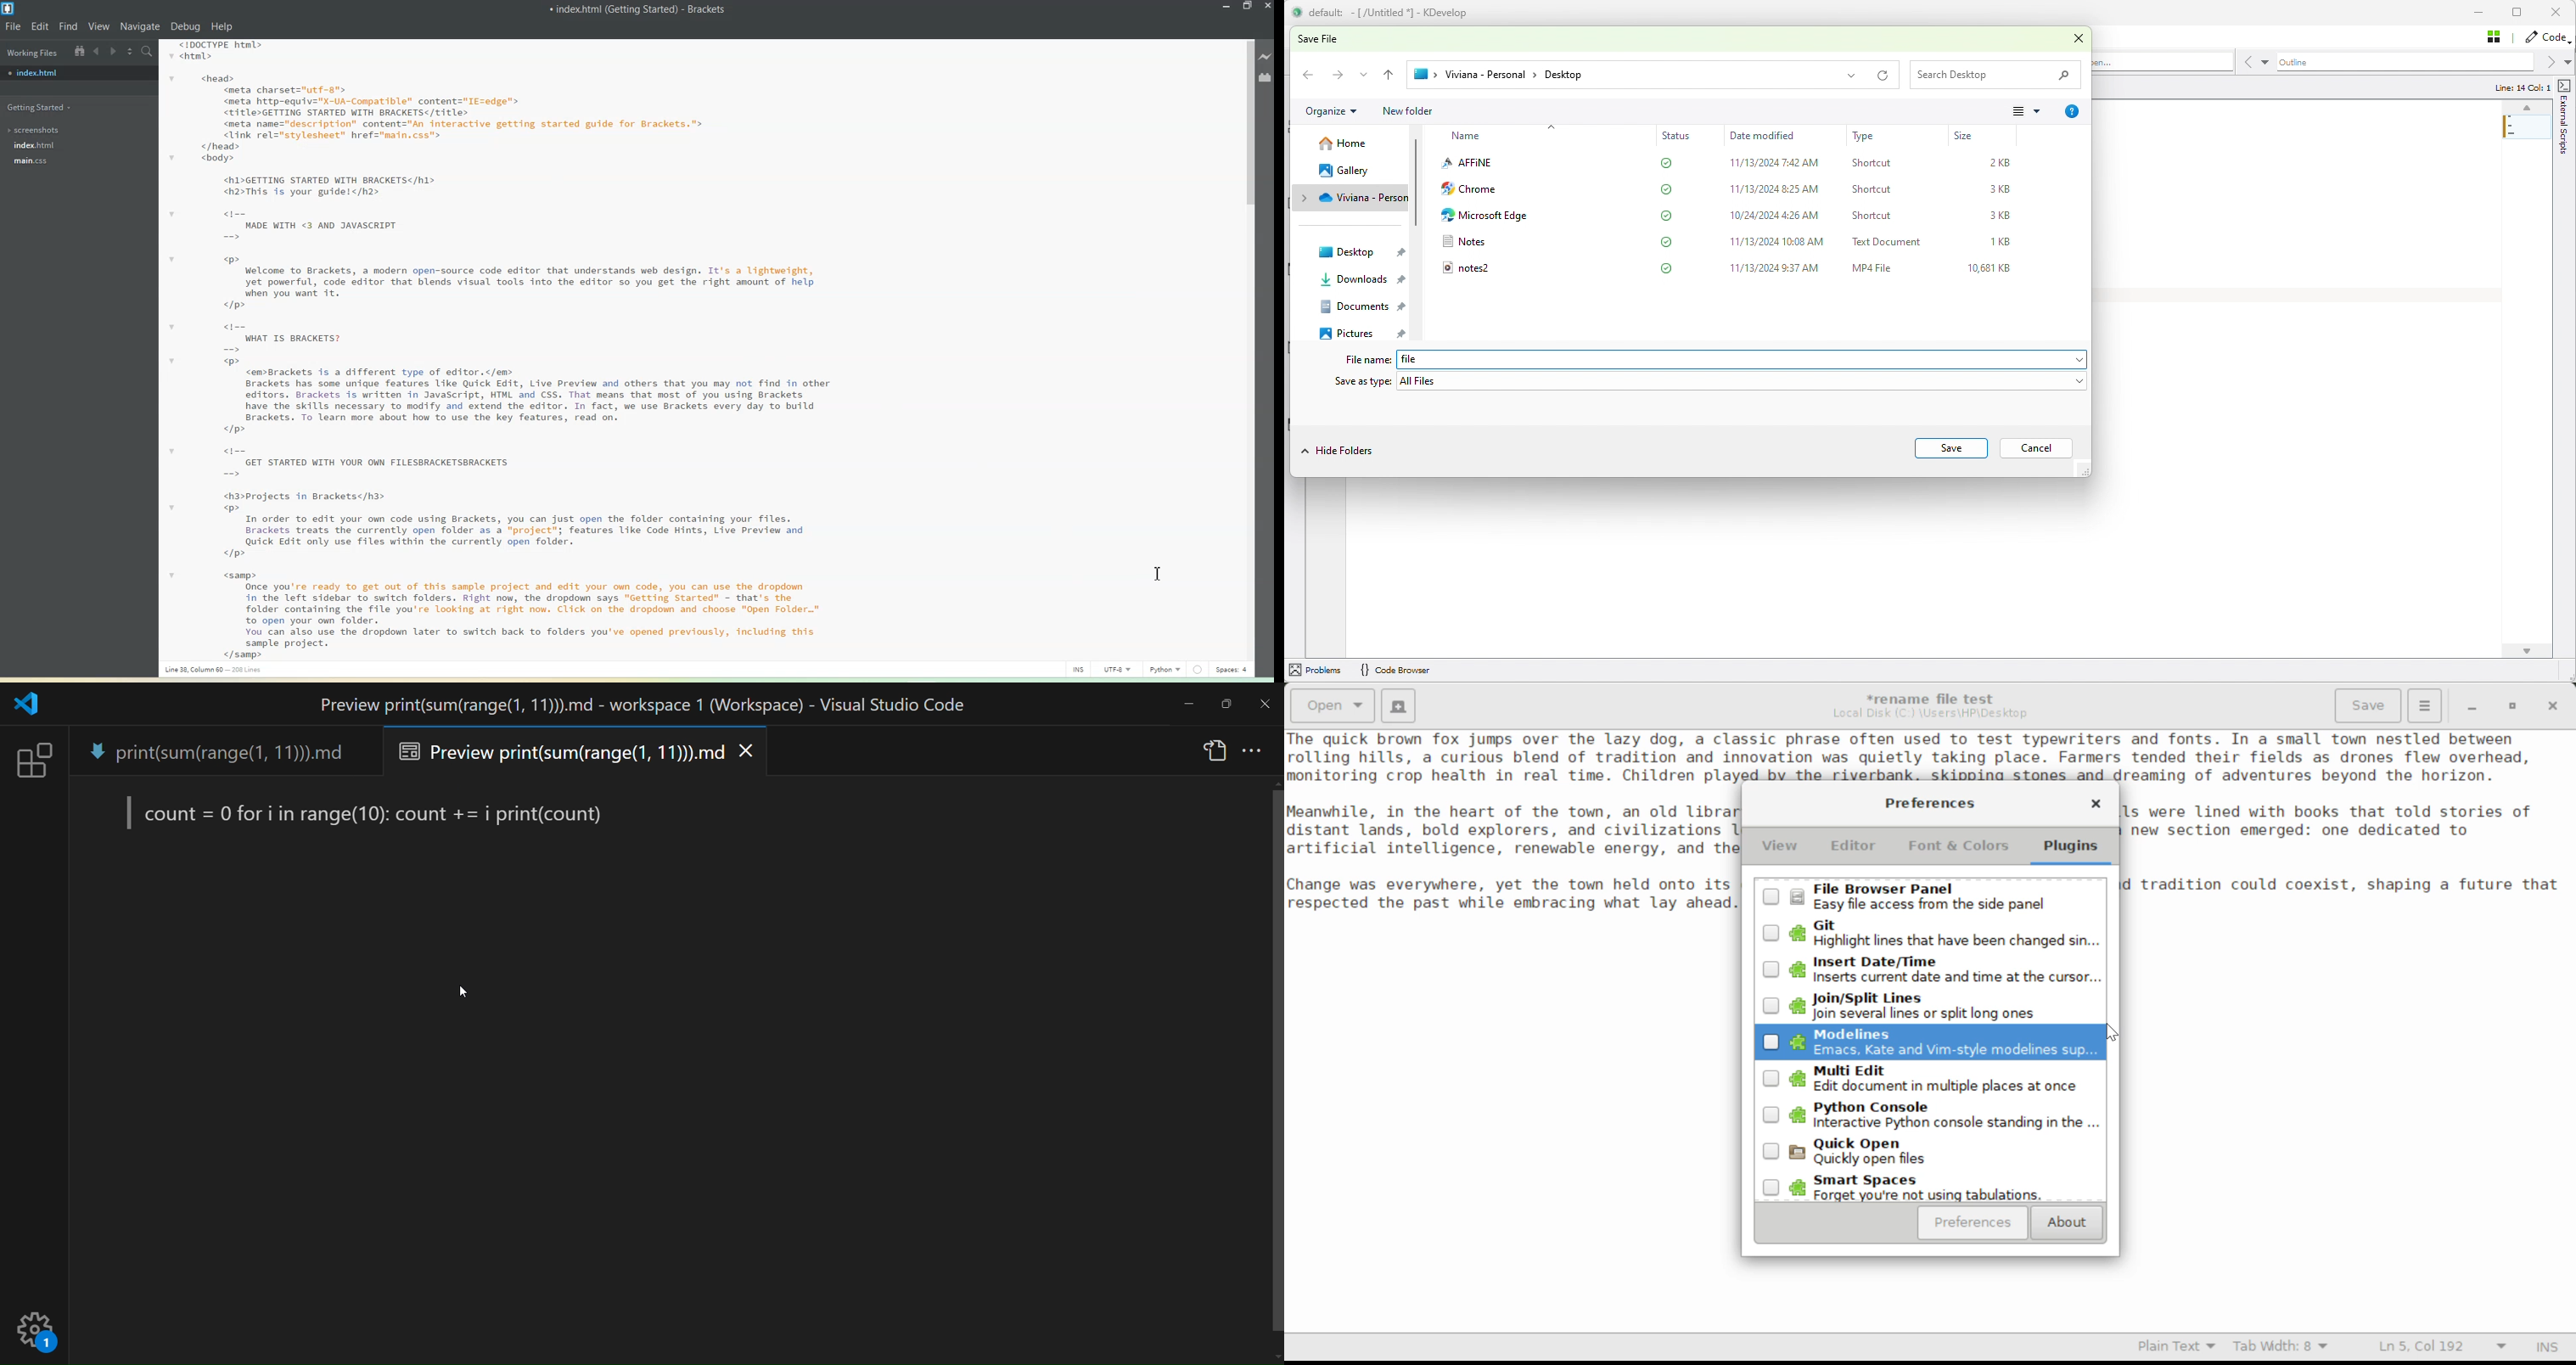 Image resolution: width=2576 pixels, height=1372 pixels. What do you see at coordinates (97, 51) in the screenshot?
I see `Navigate Backward` at bounding box center [97, 51].